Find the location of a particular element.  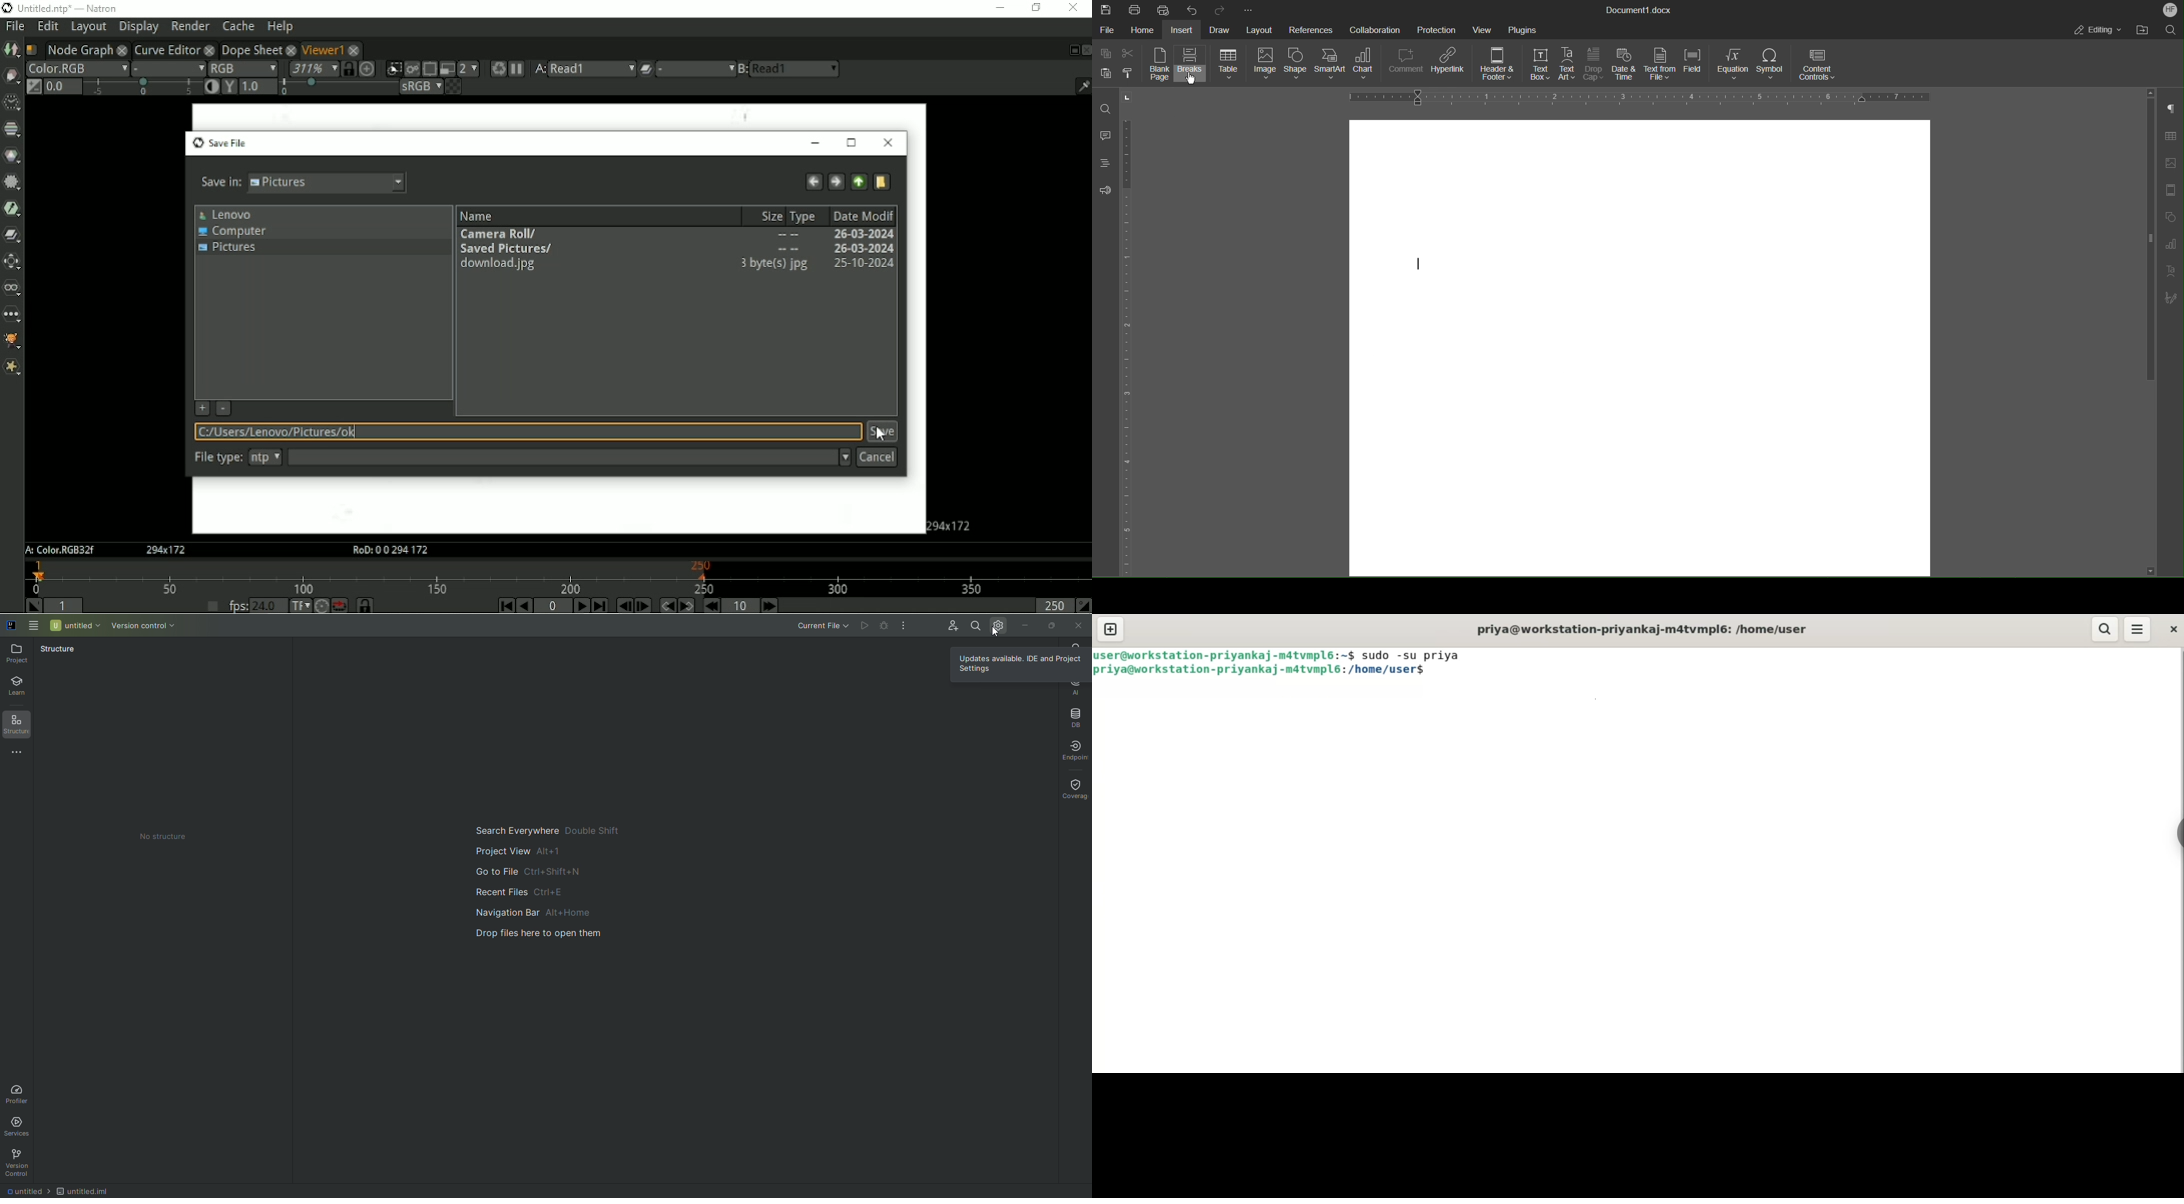

AI Assistant is located at coordinates (1075, 687).